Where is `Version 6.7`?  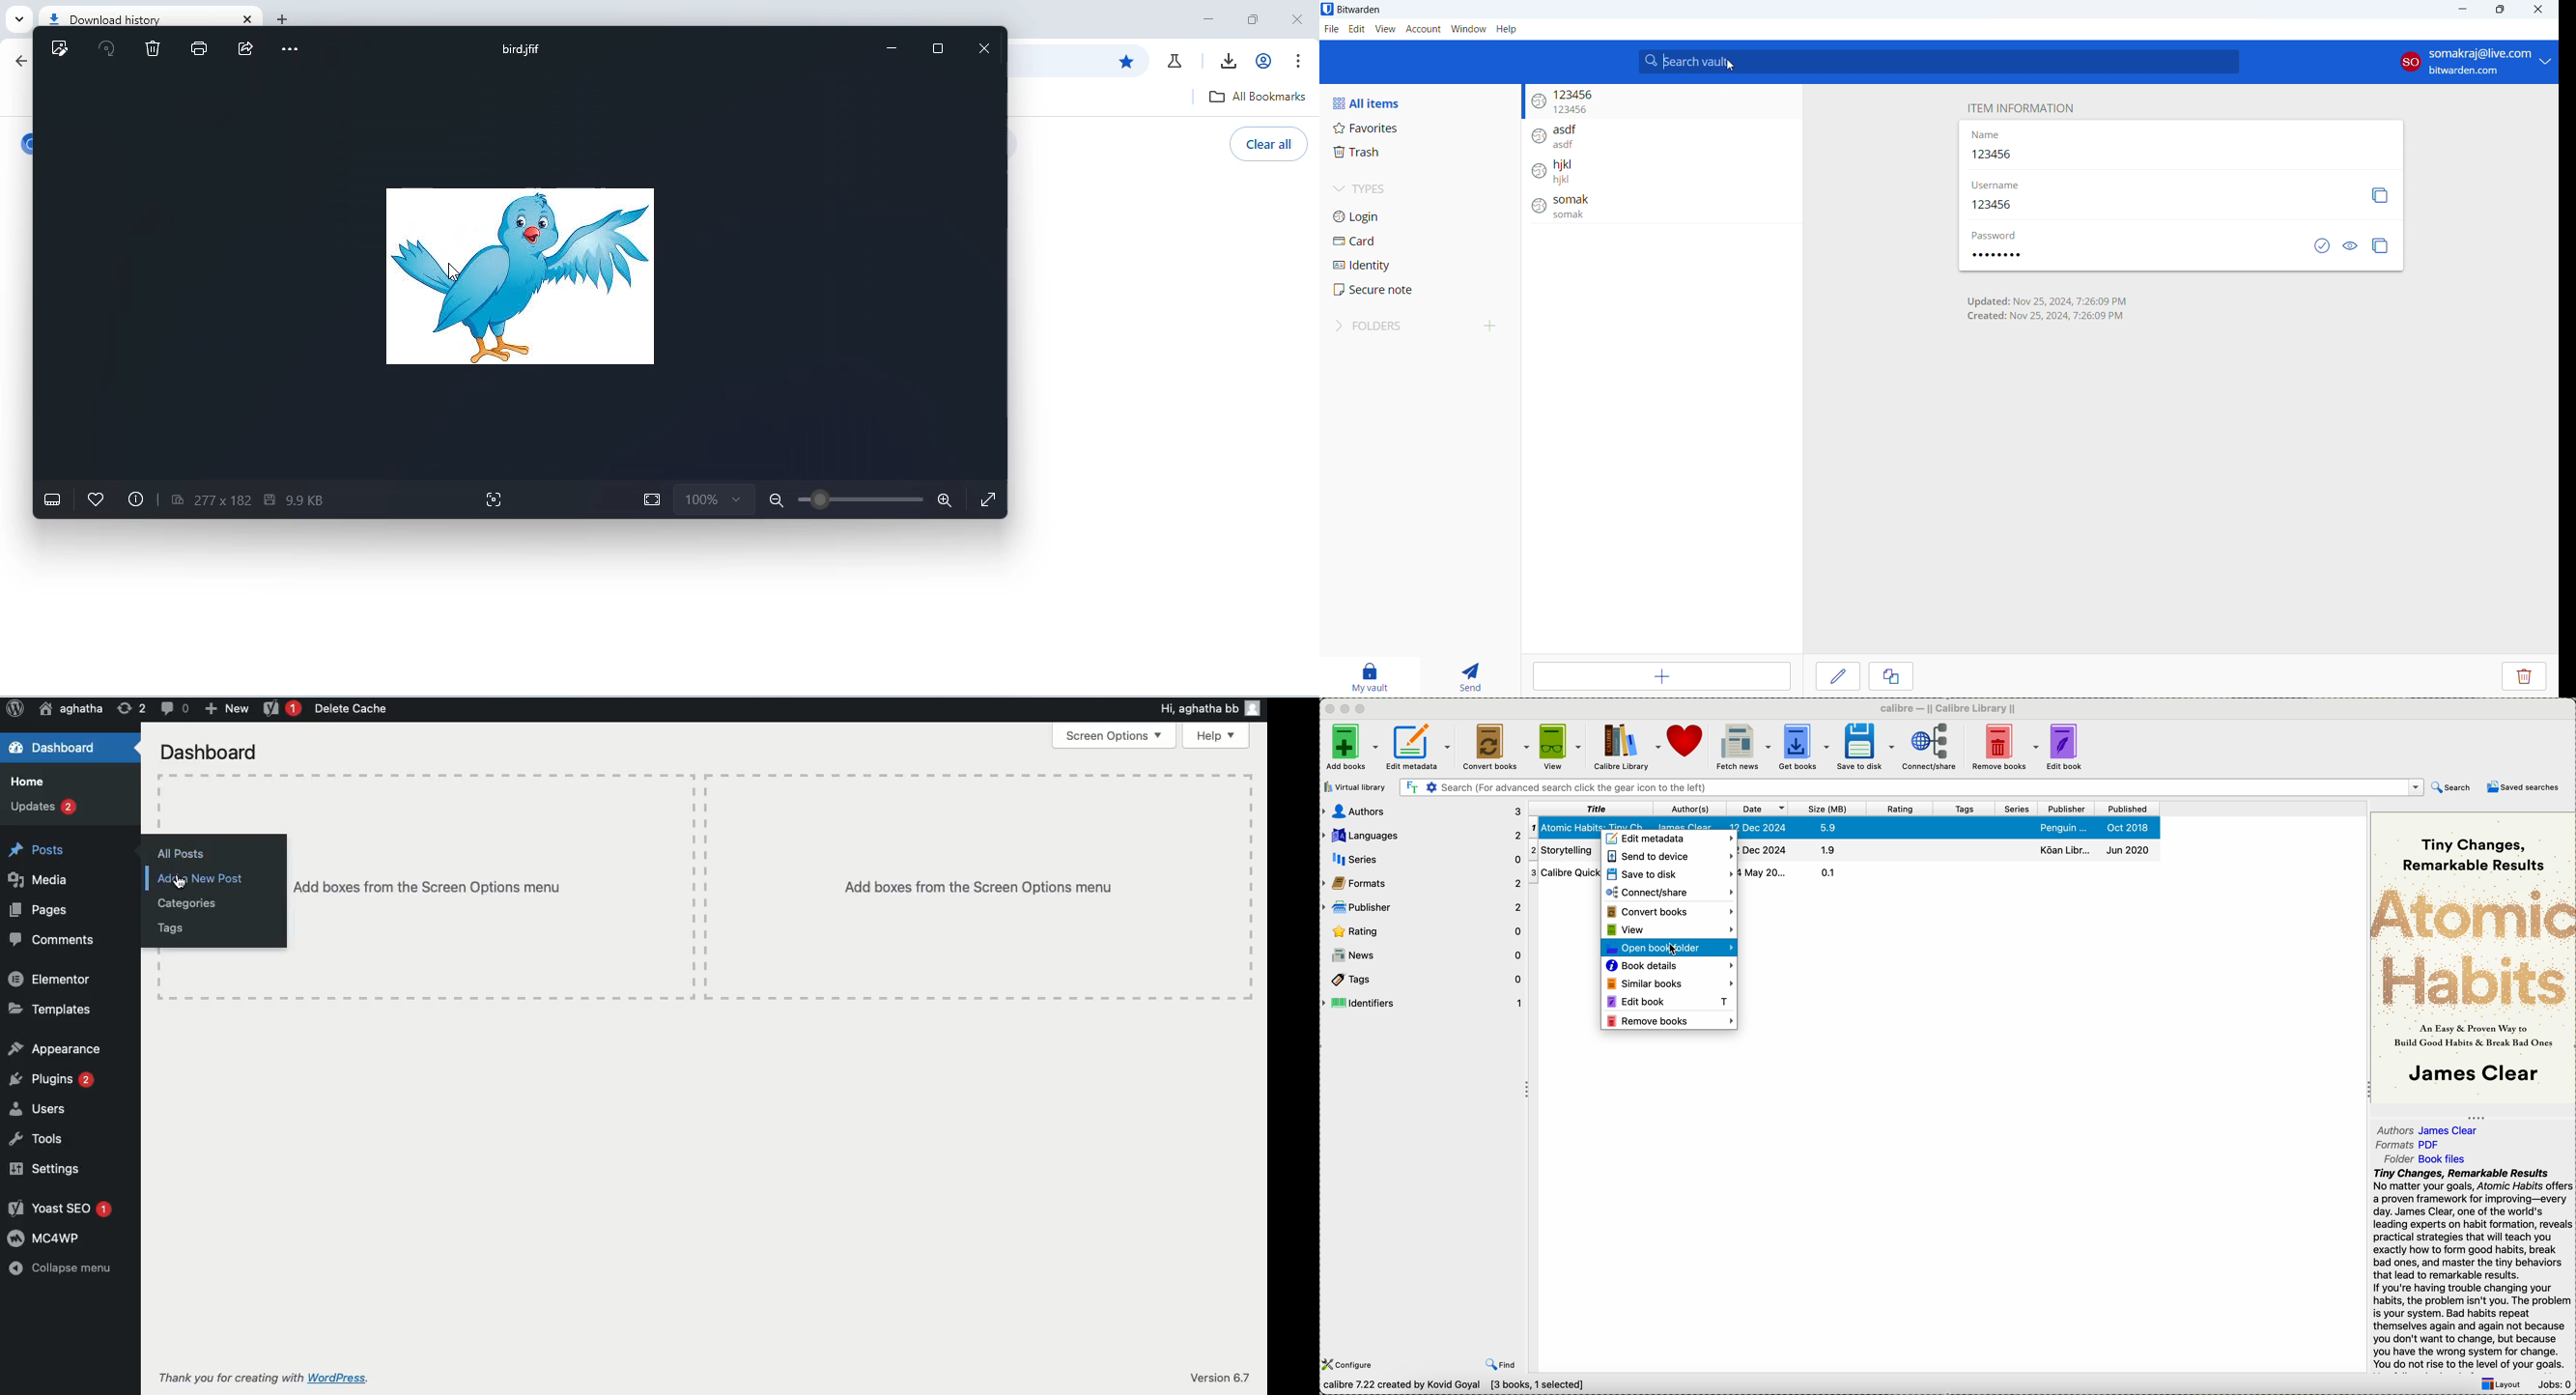
Version 6.7 is located at coordinates (1215, 1376).